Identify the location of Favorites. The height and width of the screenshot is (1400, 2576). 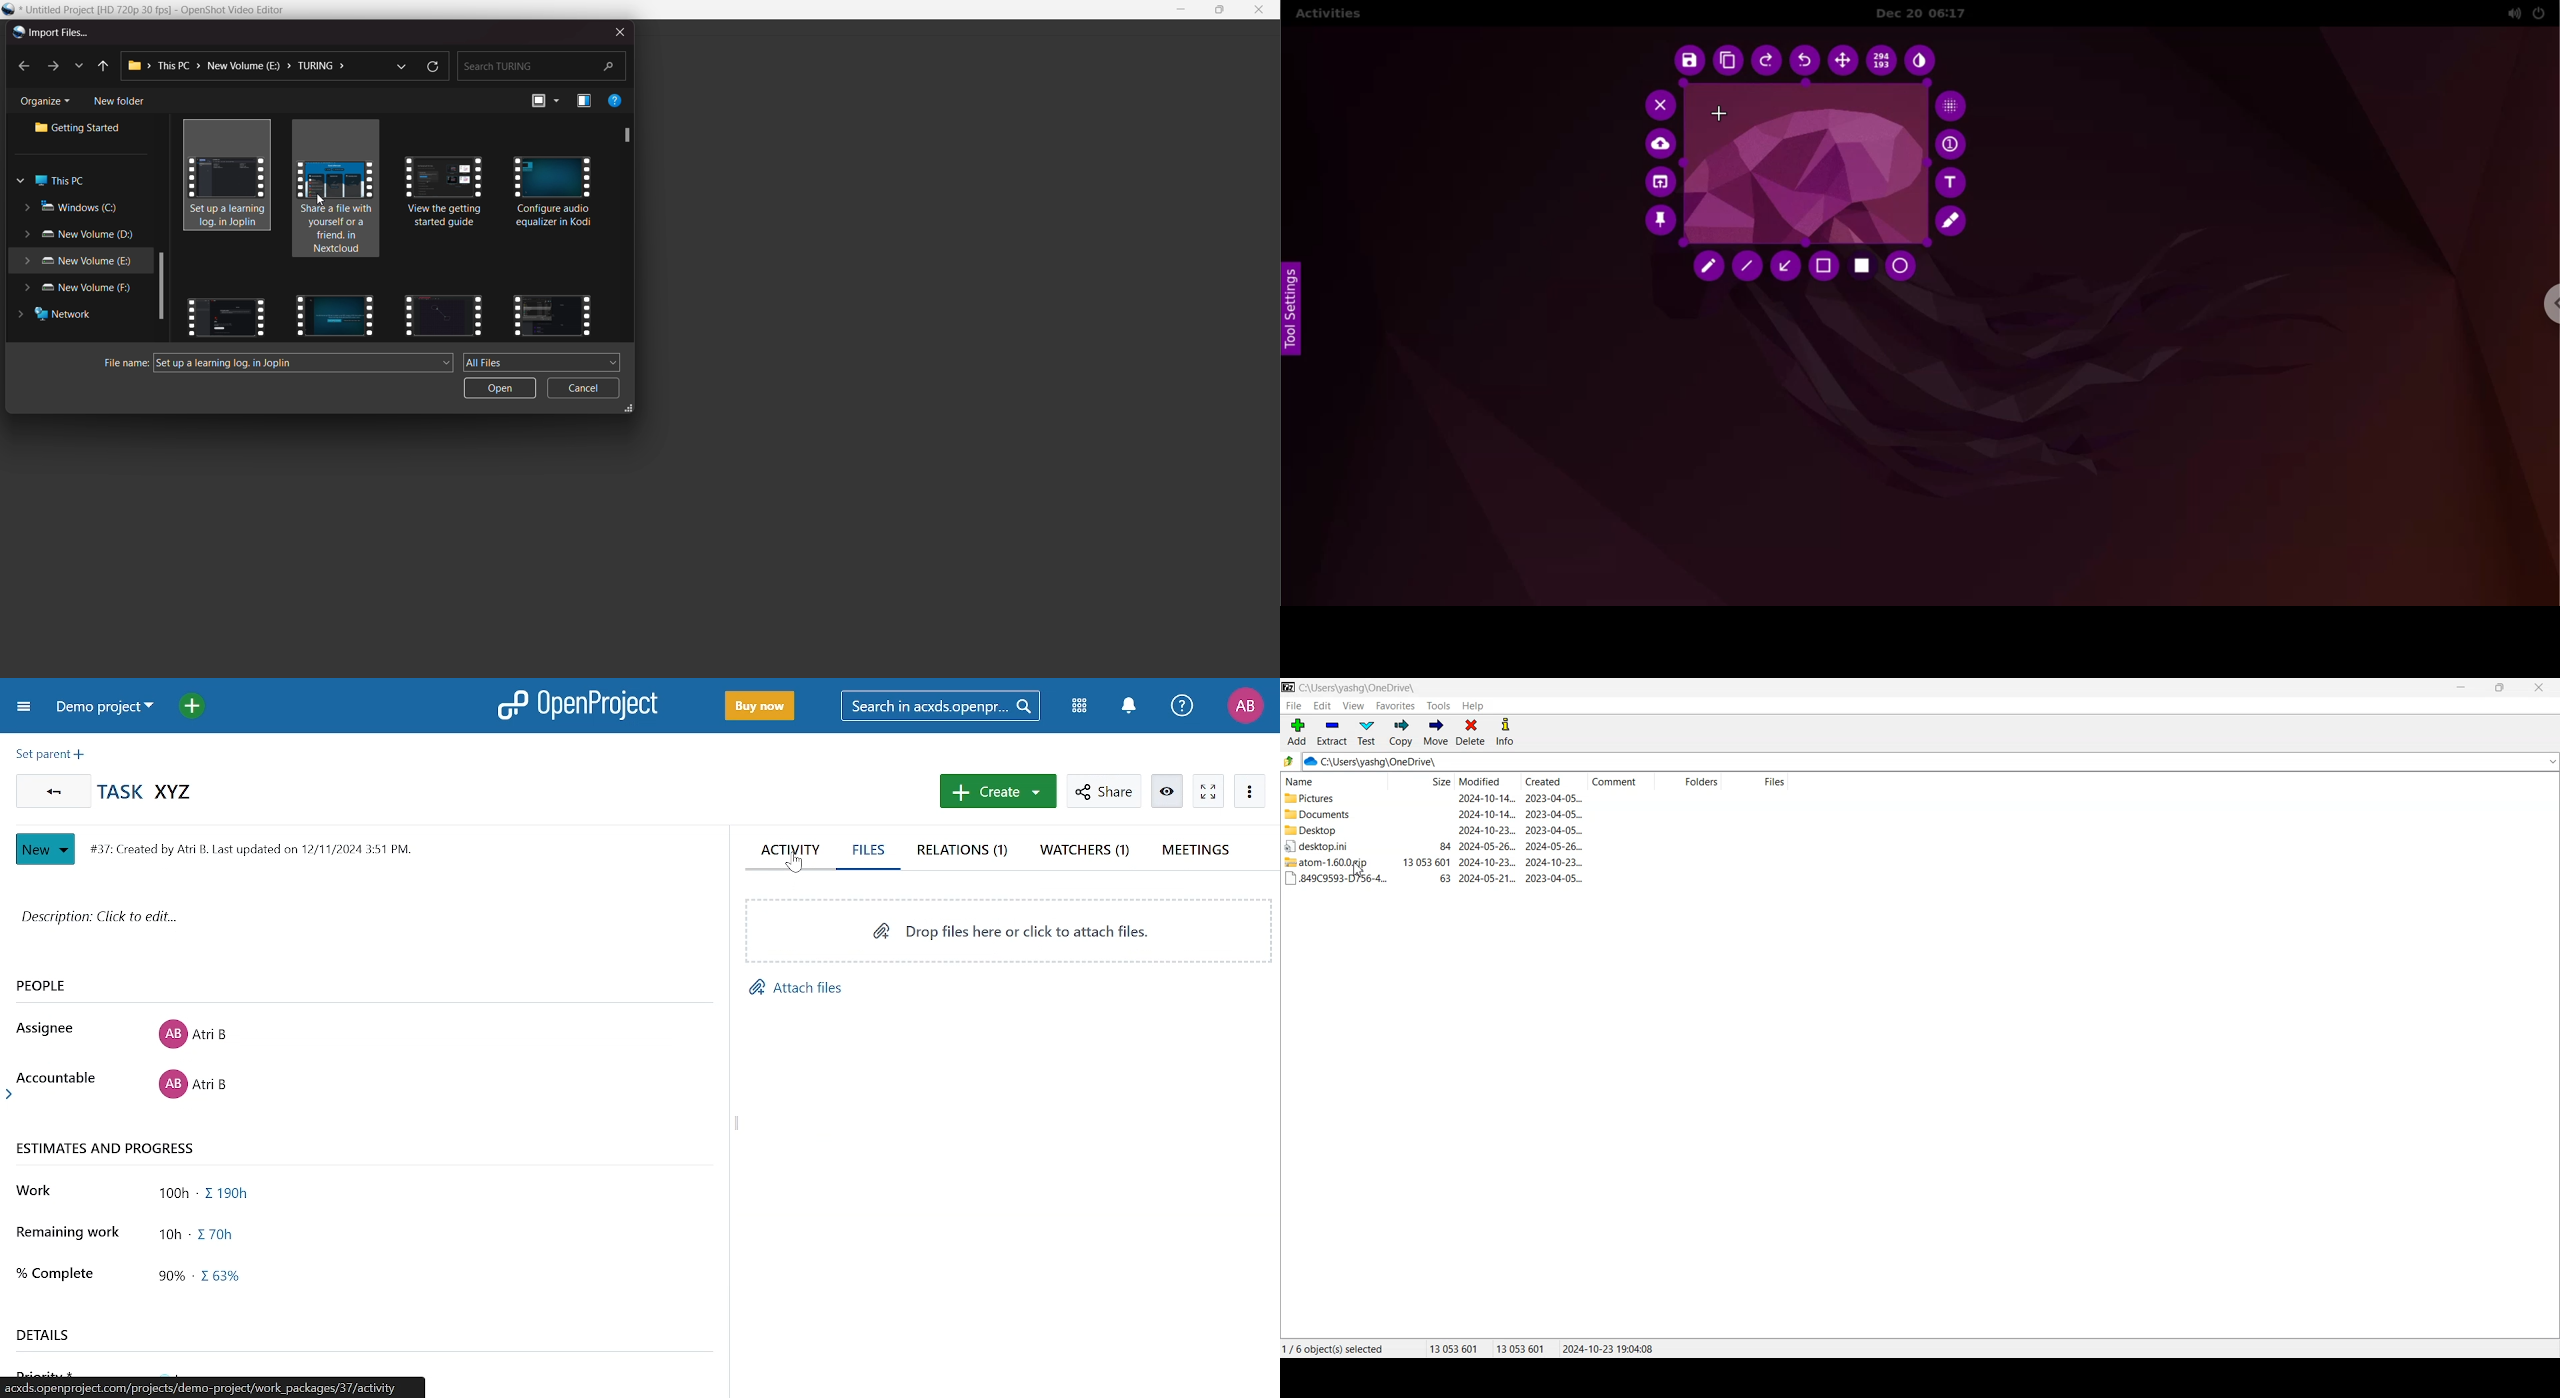
(1396, 705).